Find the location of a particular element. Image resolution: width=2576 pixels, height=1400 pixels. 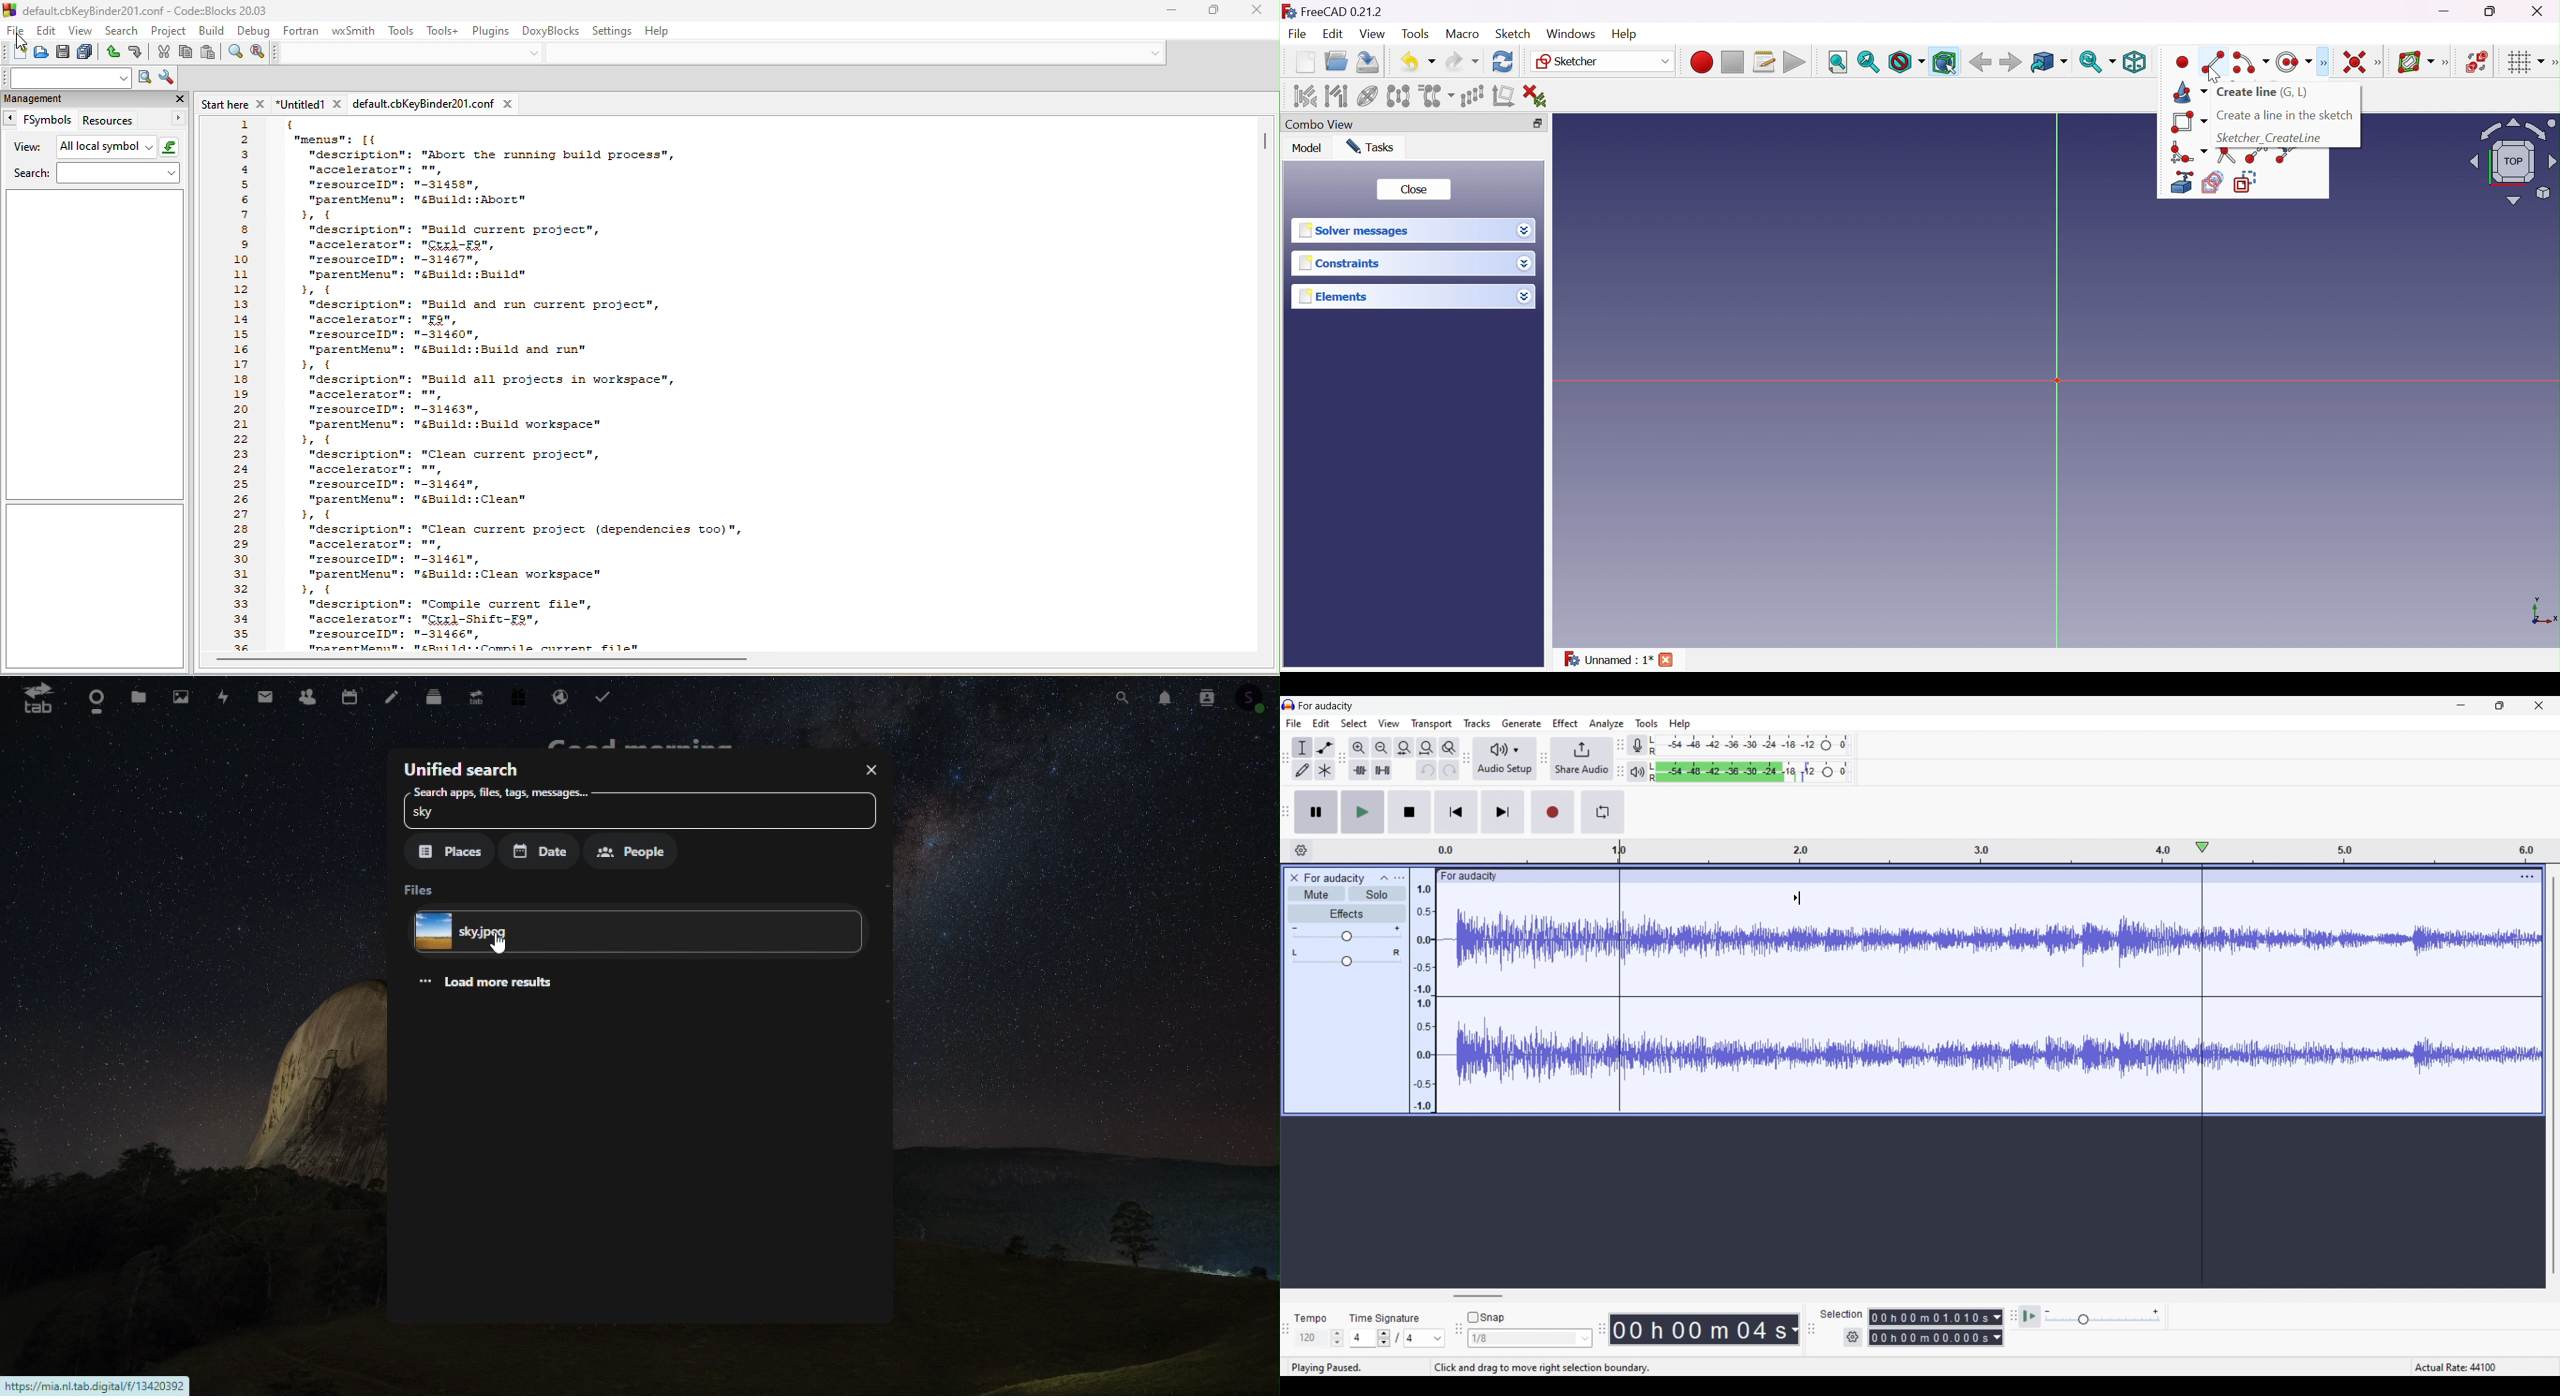

Move in box is located at coordinates (2048, 63).